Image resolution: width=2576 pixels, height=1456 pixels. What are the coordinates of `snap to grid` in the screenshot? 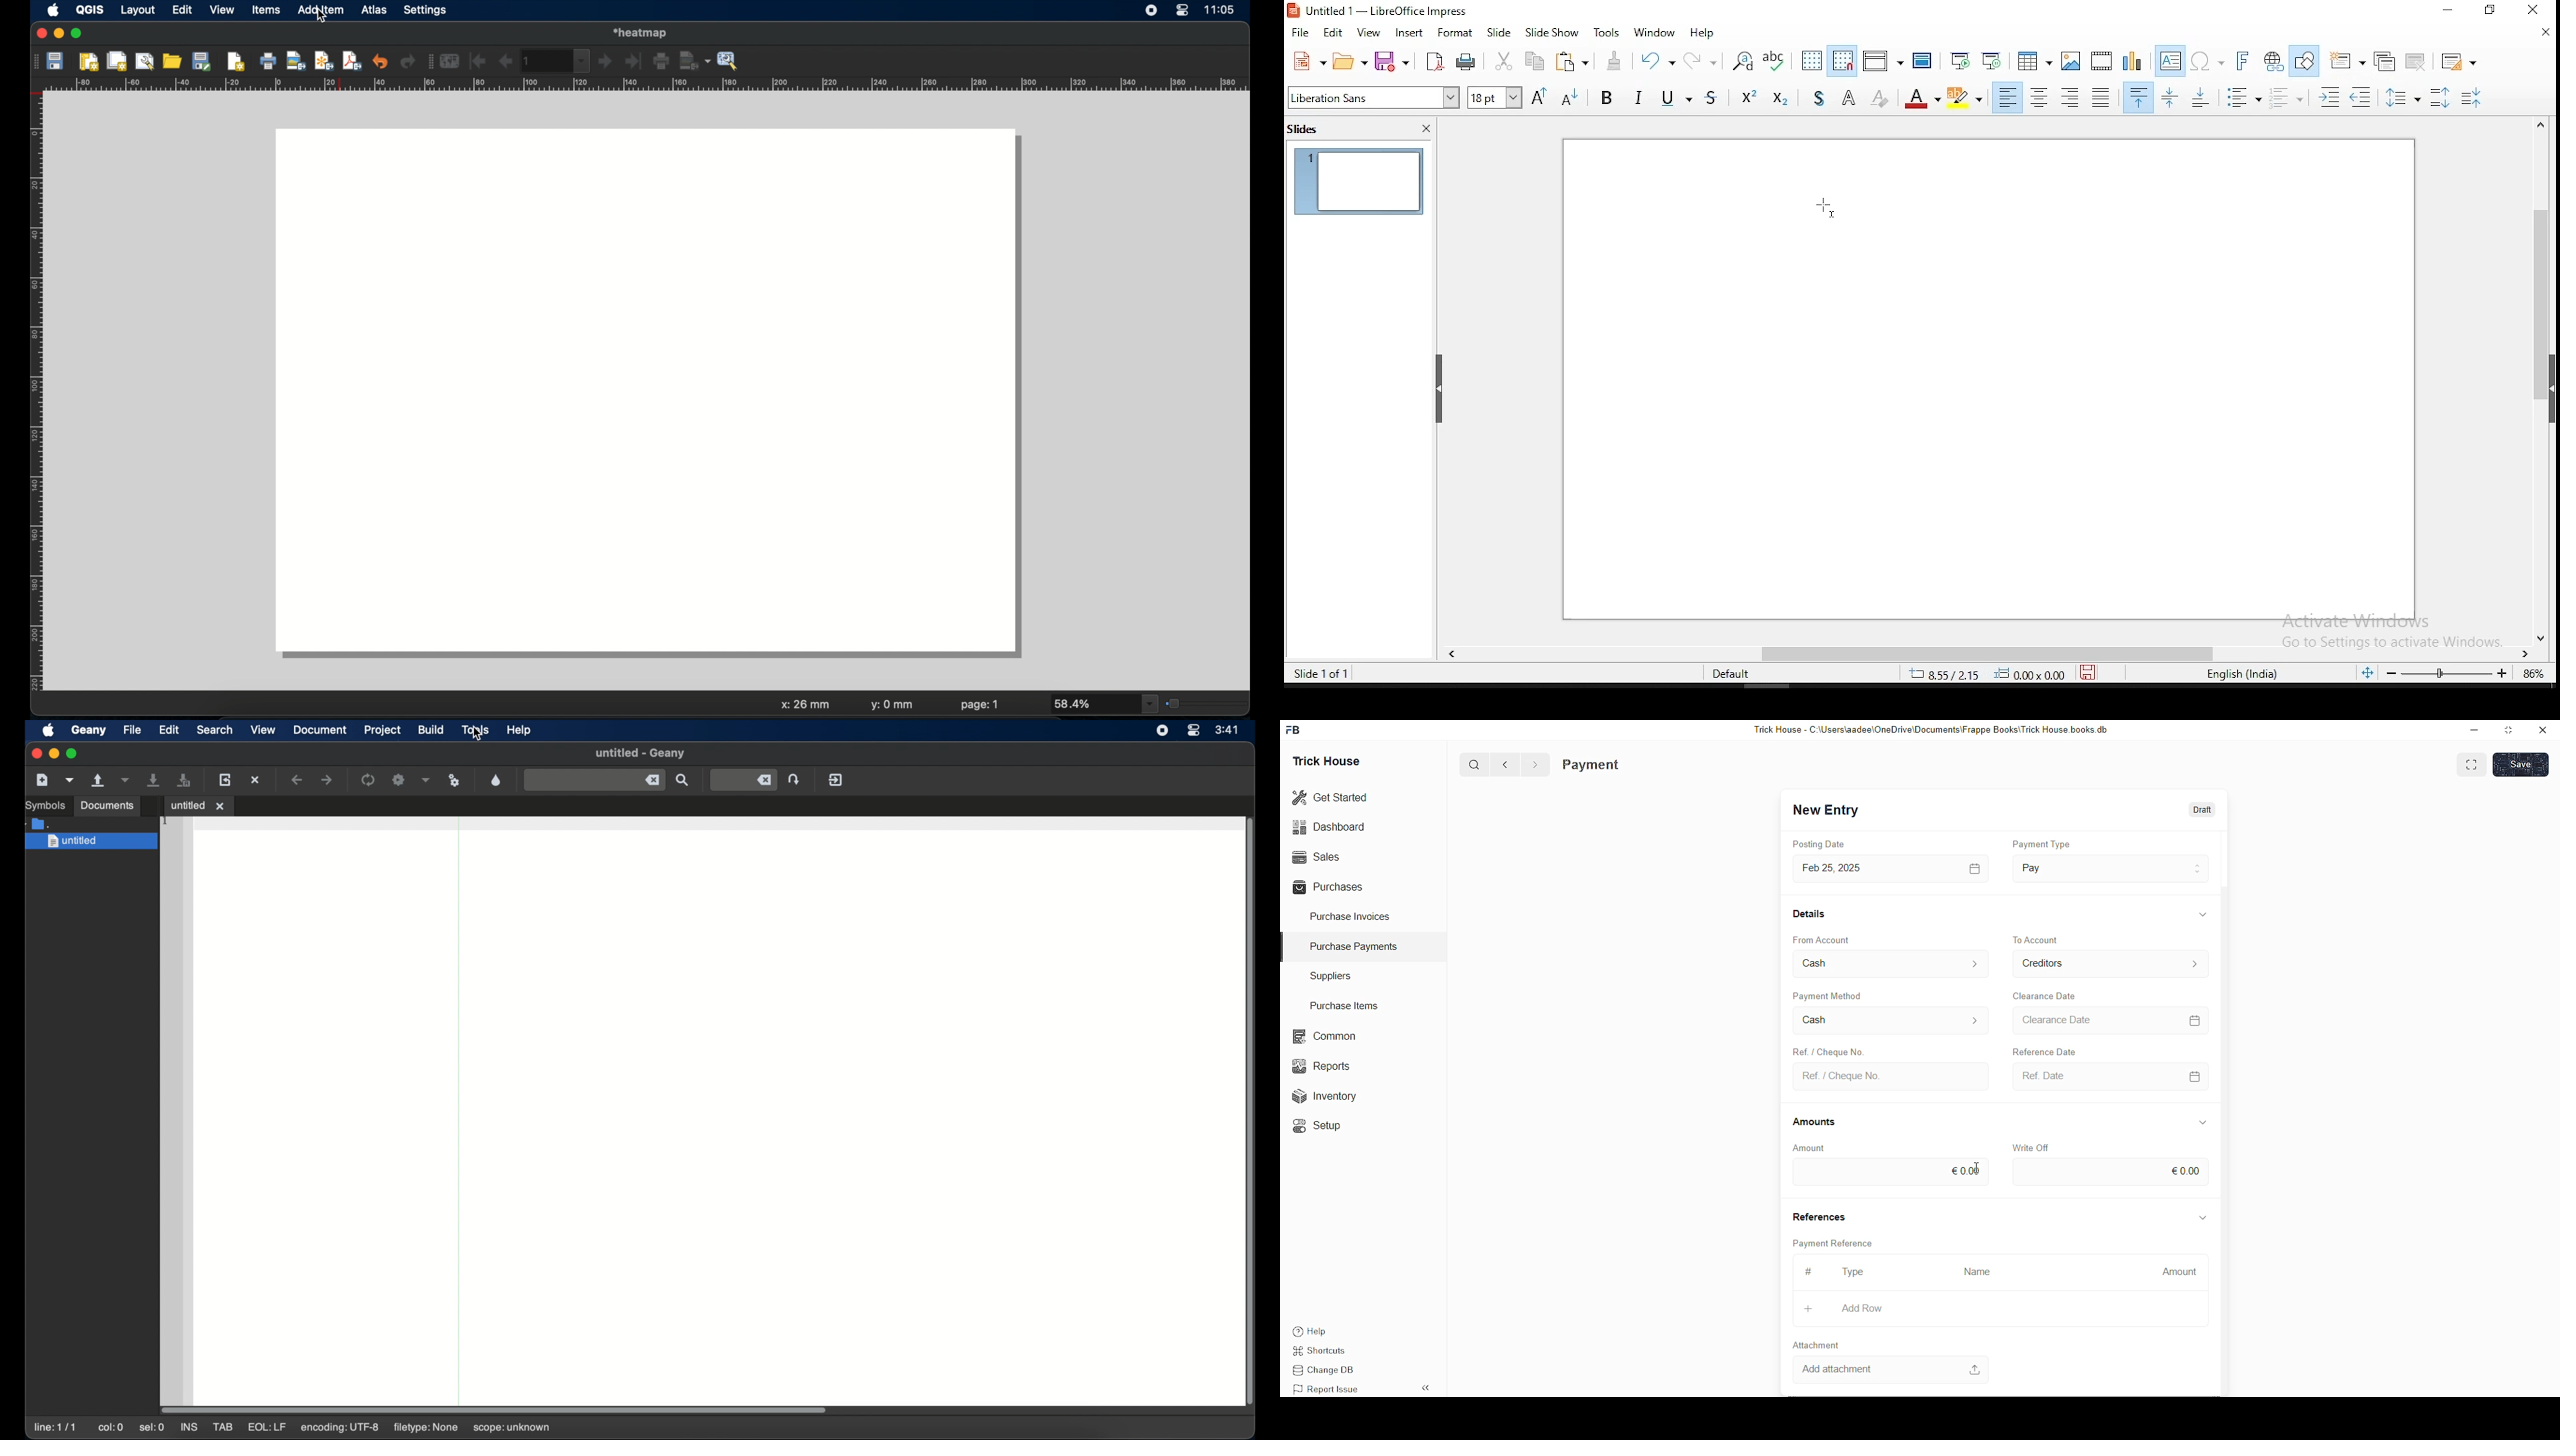 It's located at (1842, 61).